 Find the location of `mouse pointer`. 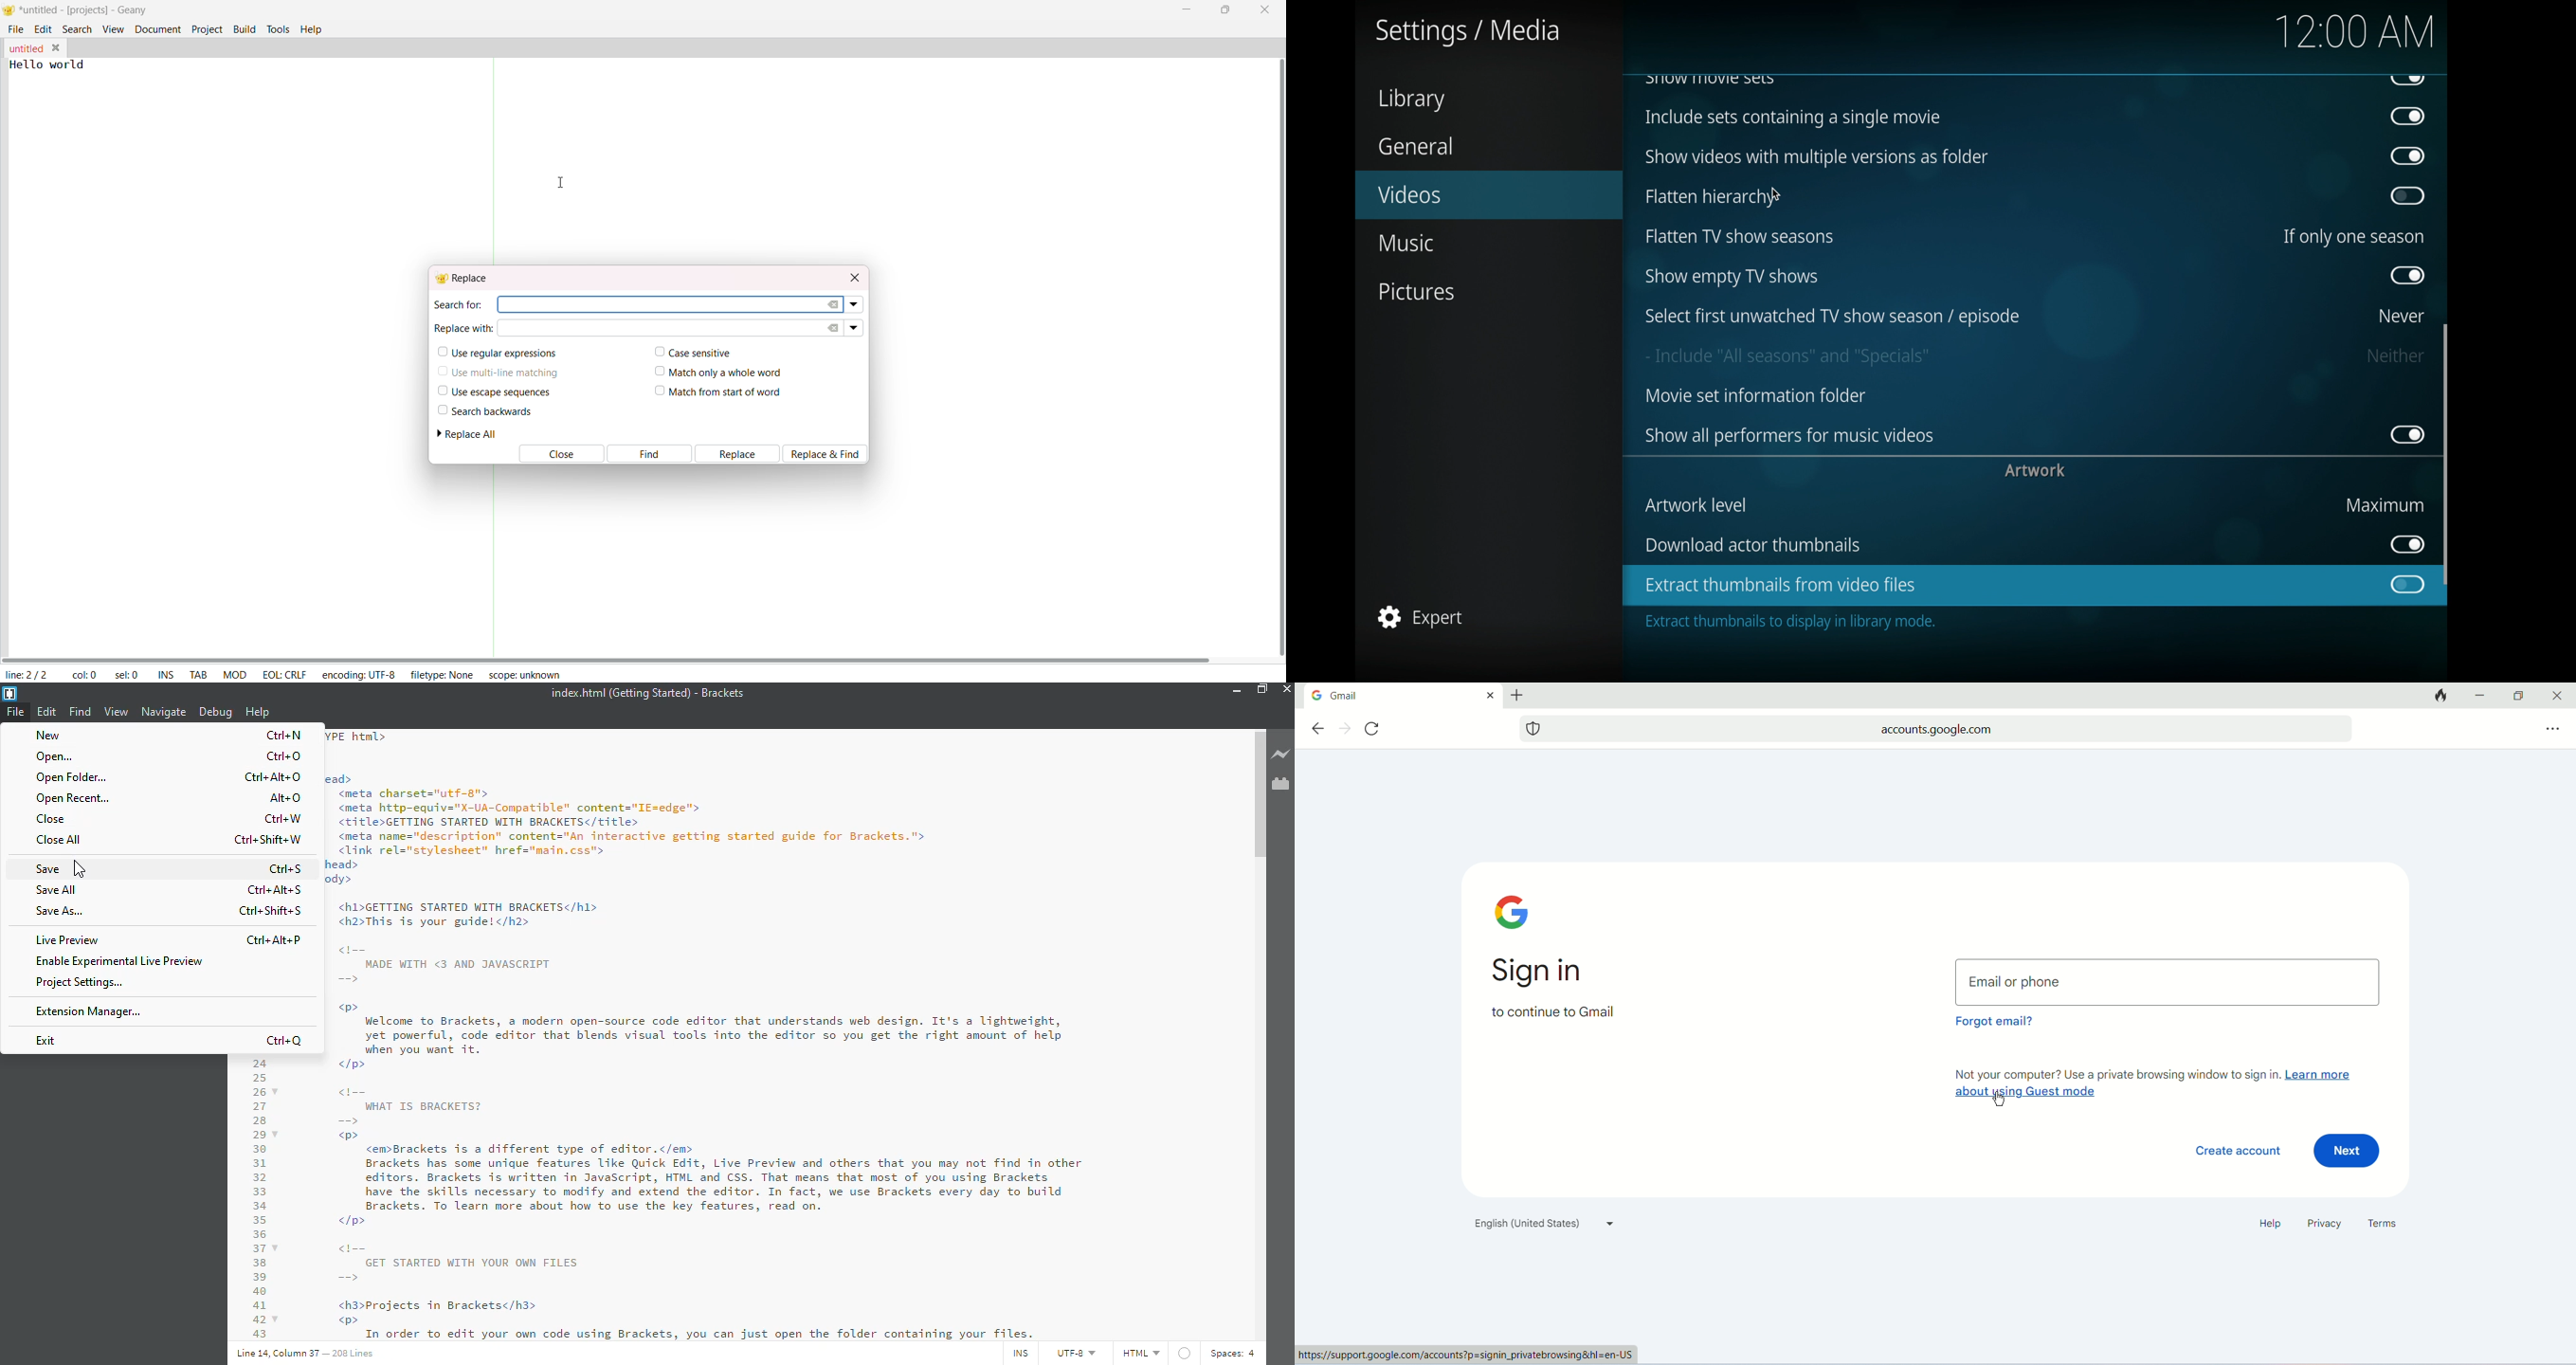

mouse pointer is located at coordinates (1994, 1097).